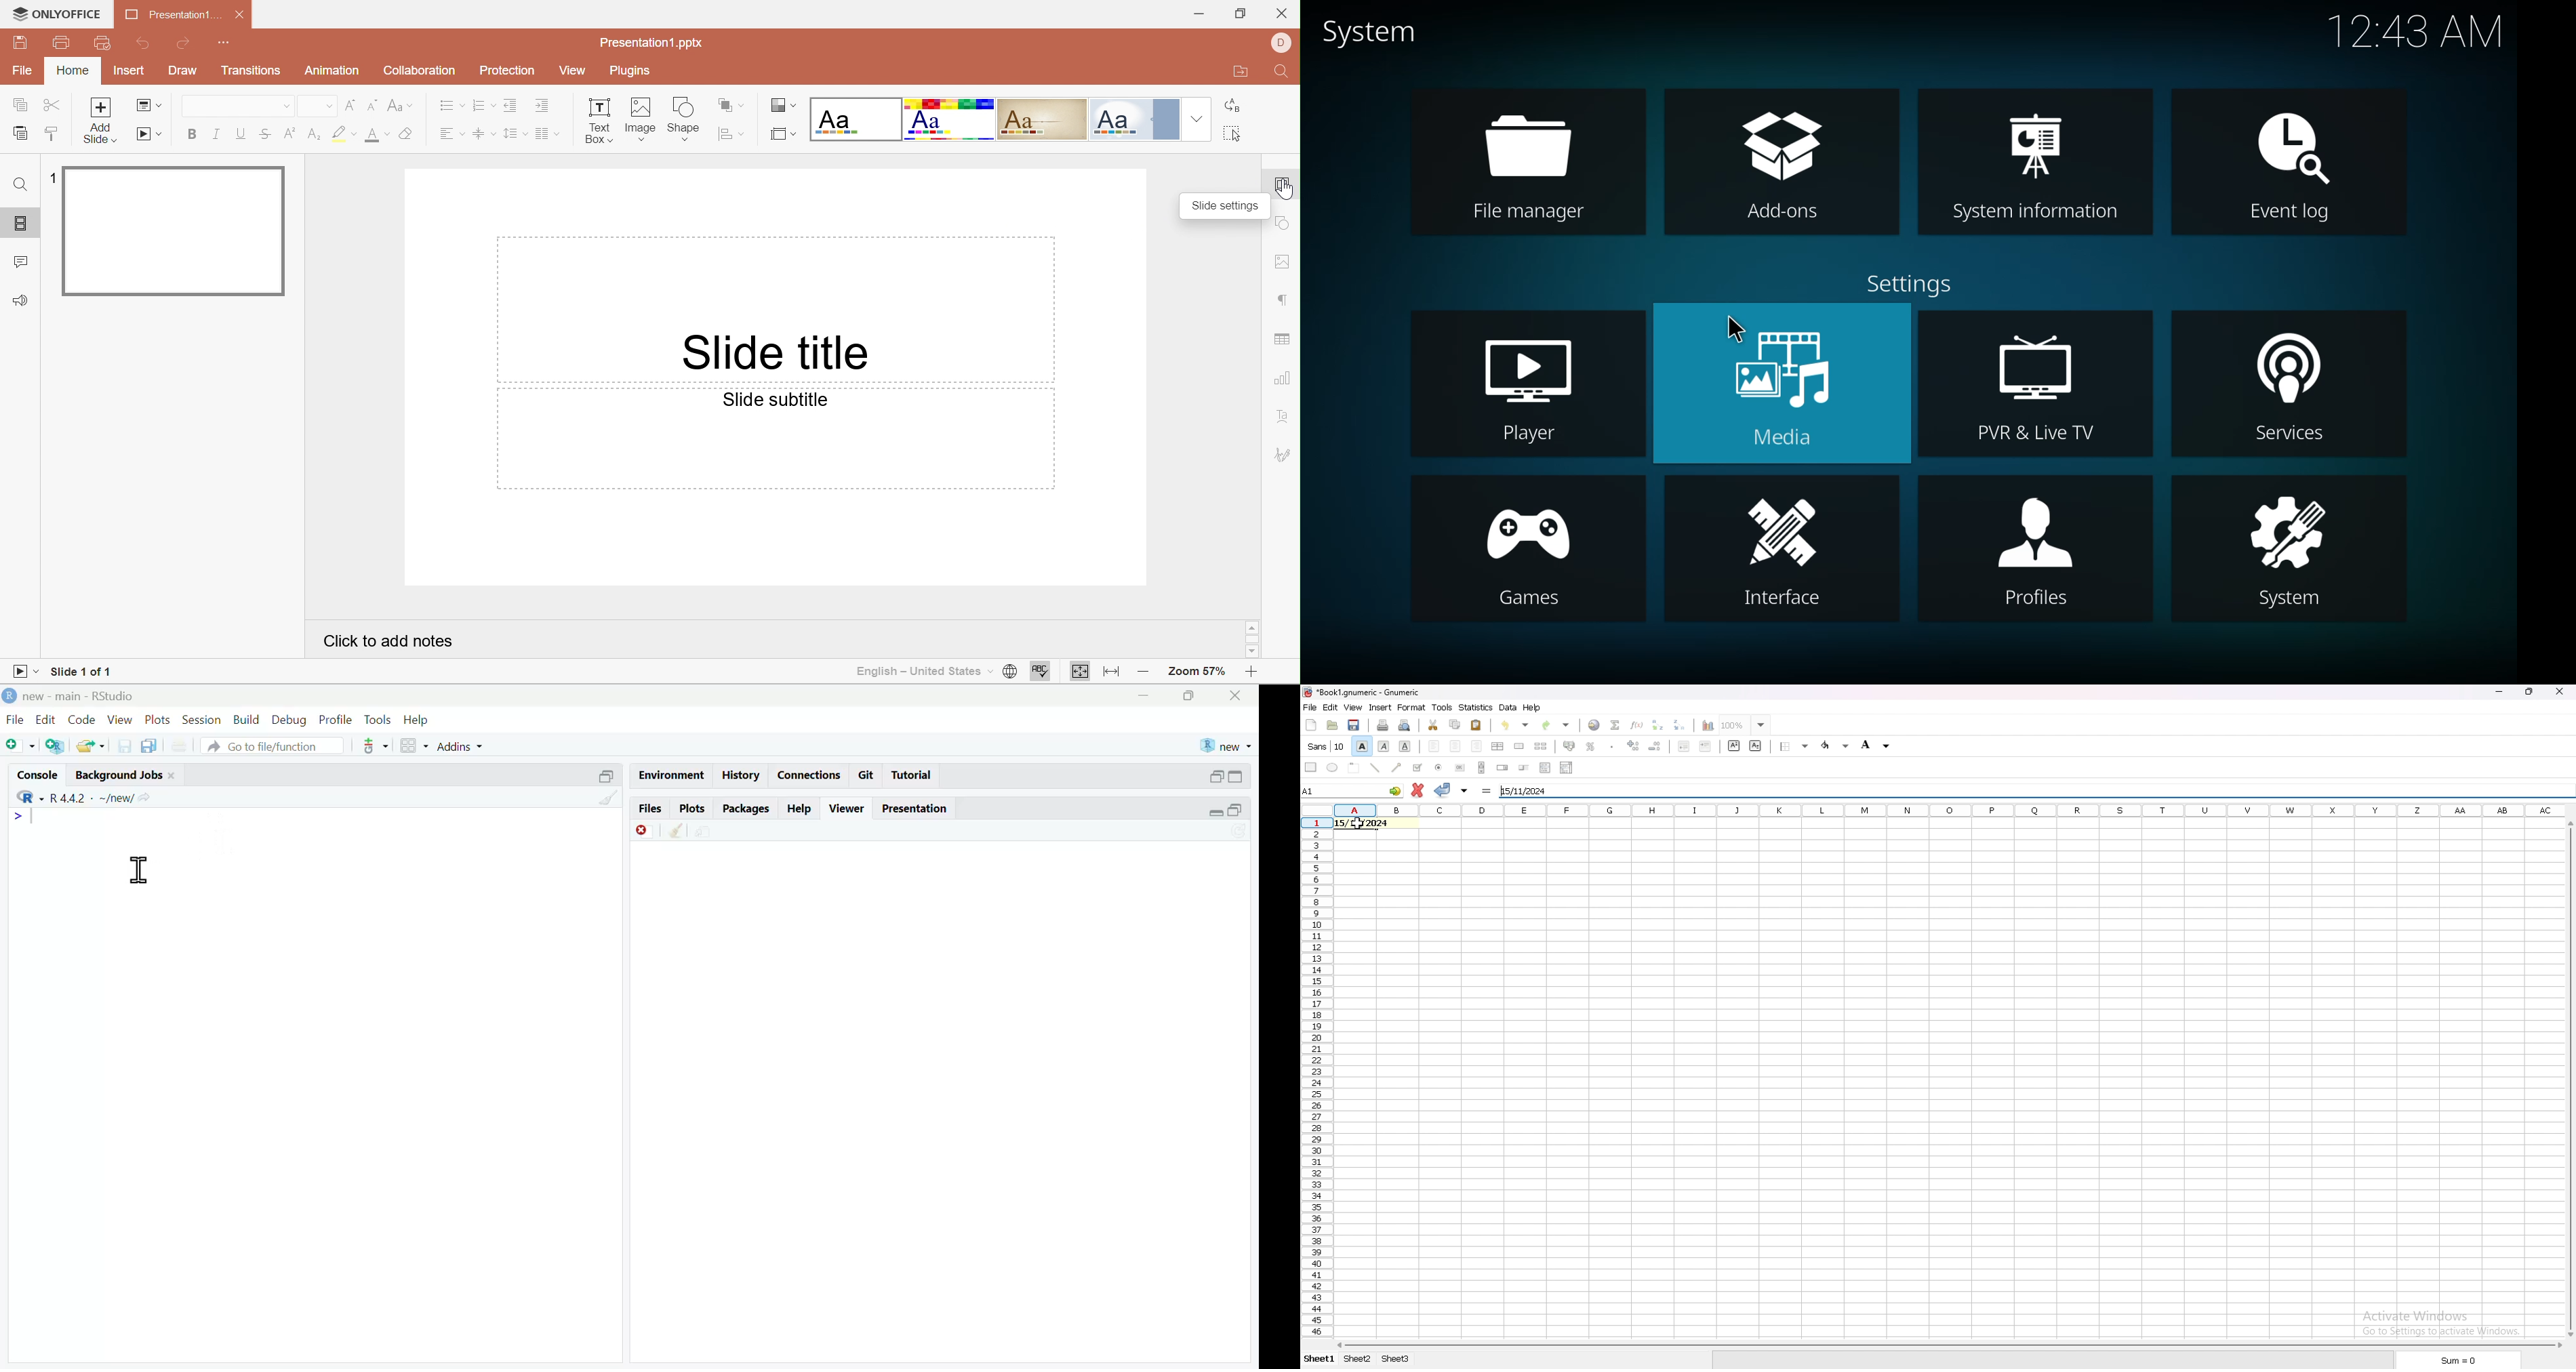 The width and height of the screenshot is (2576, 1372). Describe the element at coordinates (1285, 187) in the screenshot. I see `slide settings` at that location.